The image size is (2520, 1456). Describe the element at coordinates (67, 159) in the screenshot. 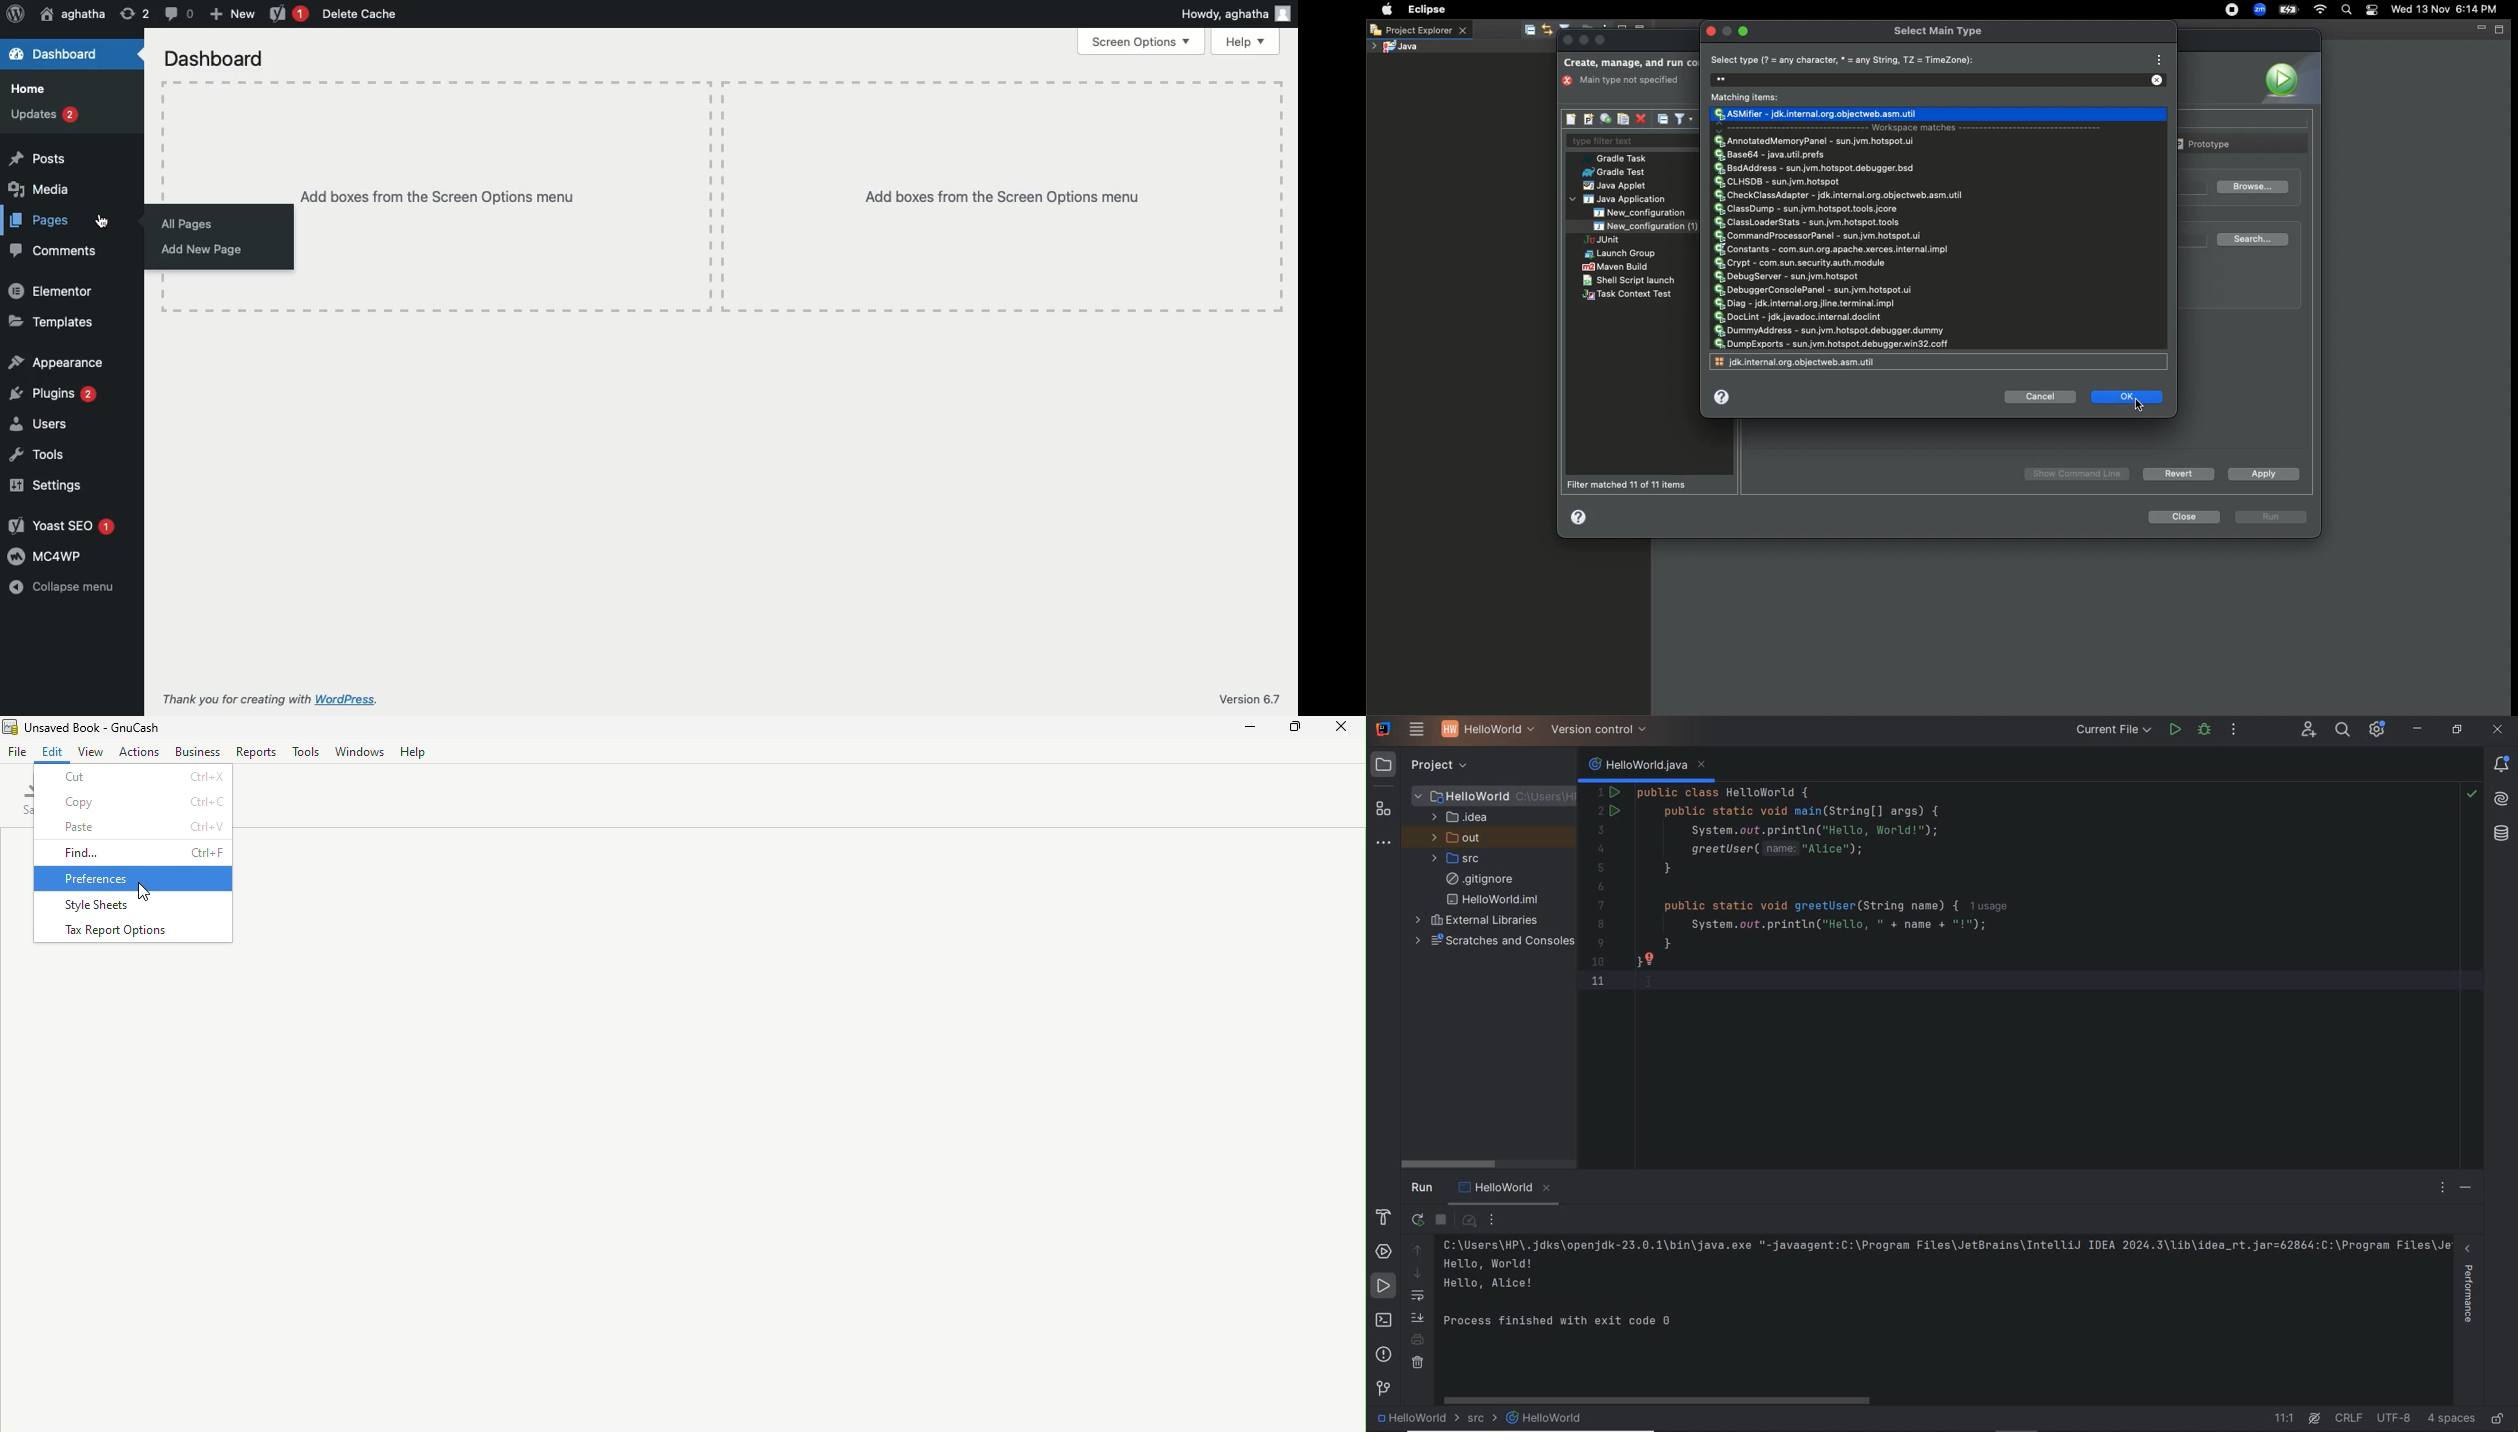

I see `Posts` at that location.